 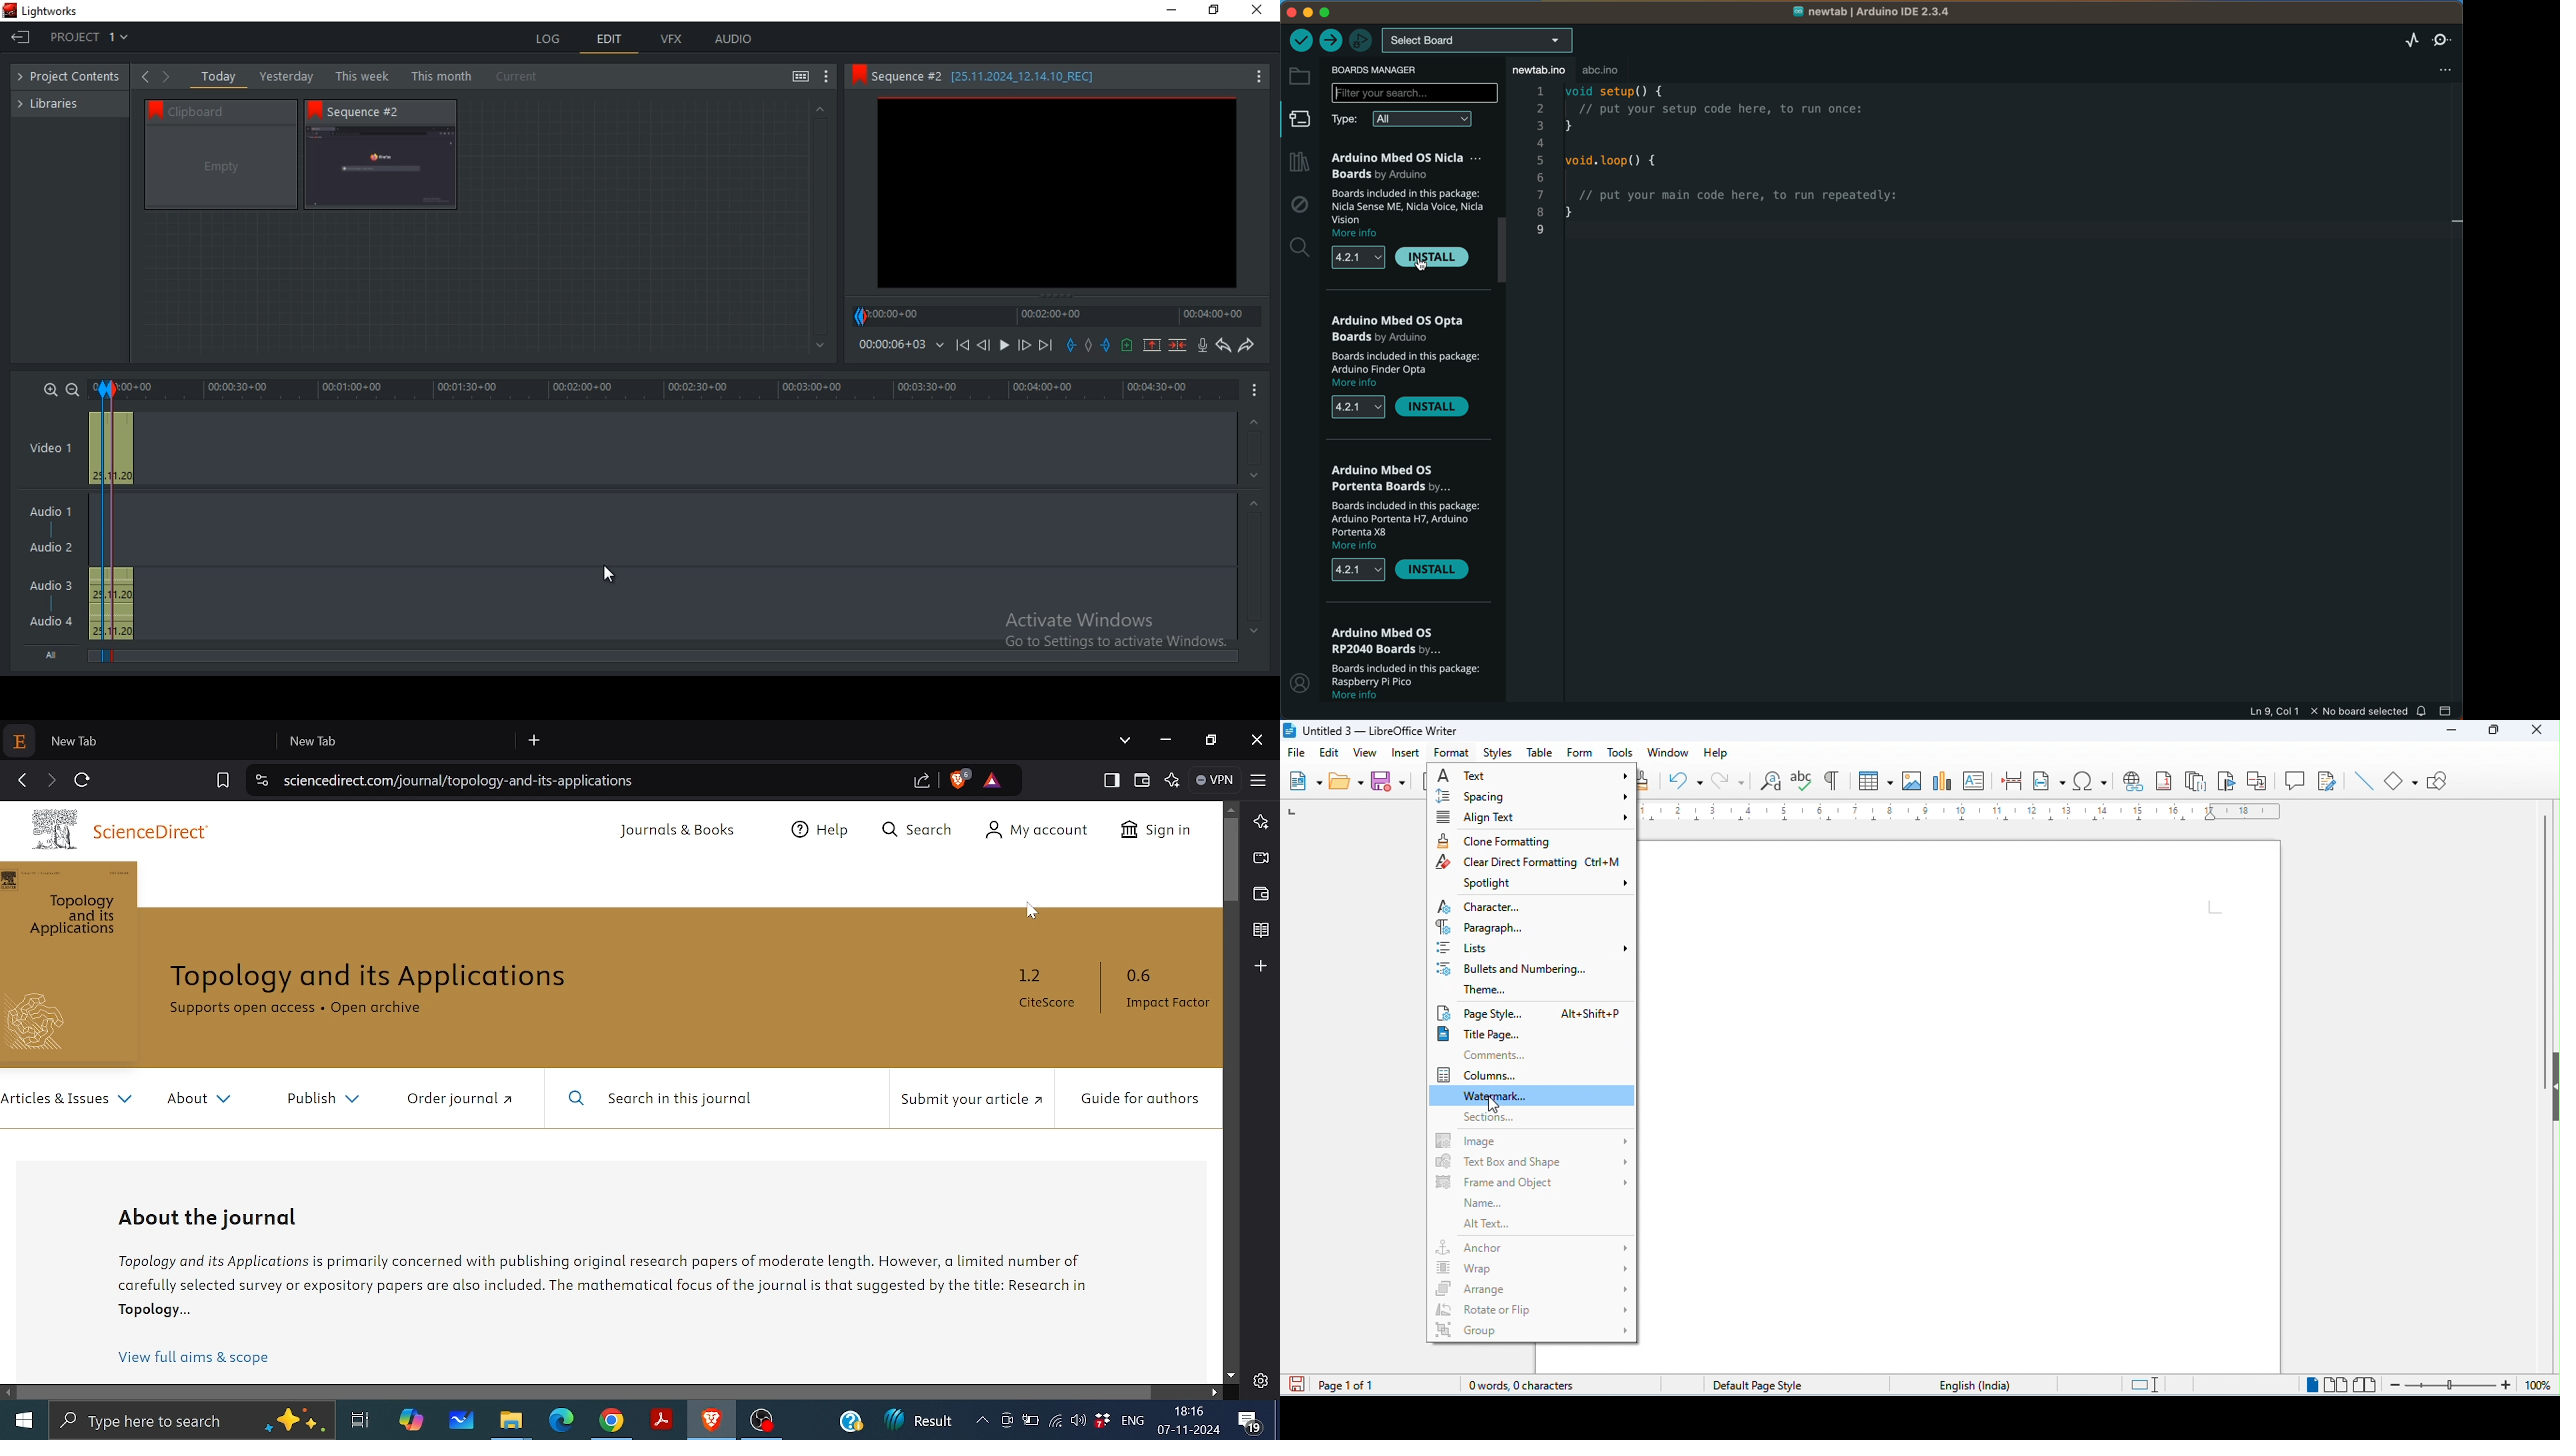 I want to click on cursor movement, so click(x=1496, y=1108).